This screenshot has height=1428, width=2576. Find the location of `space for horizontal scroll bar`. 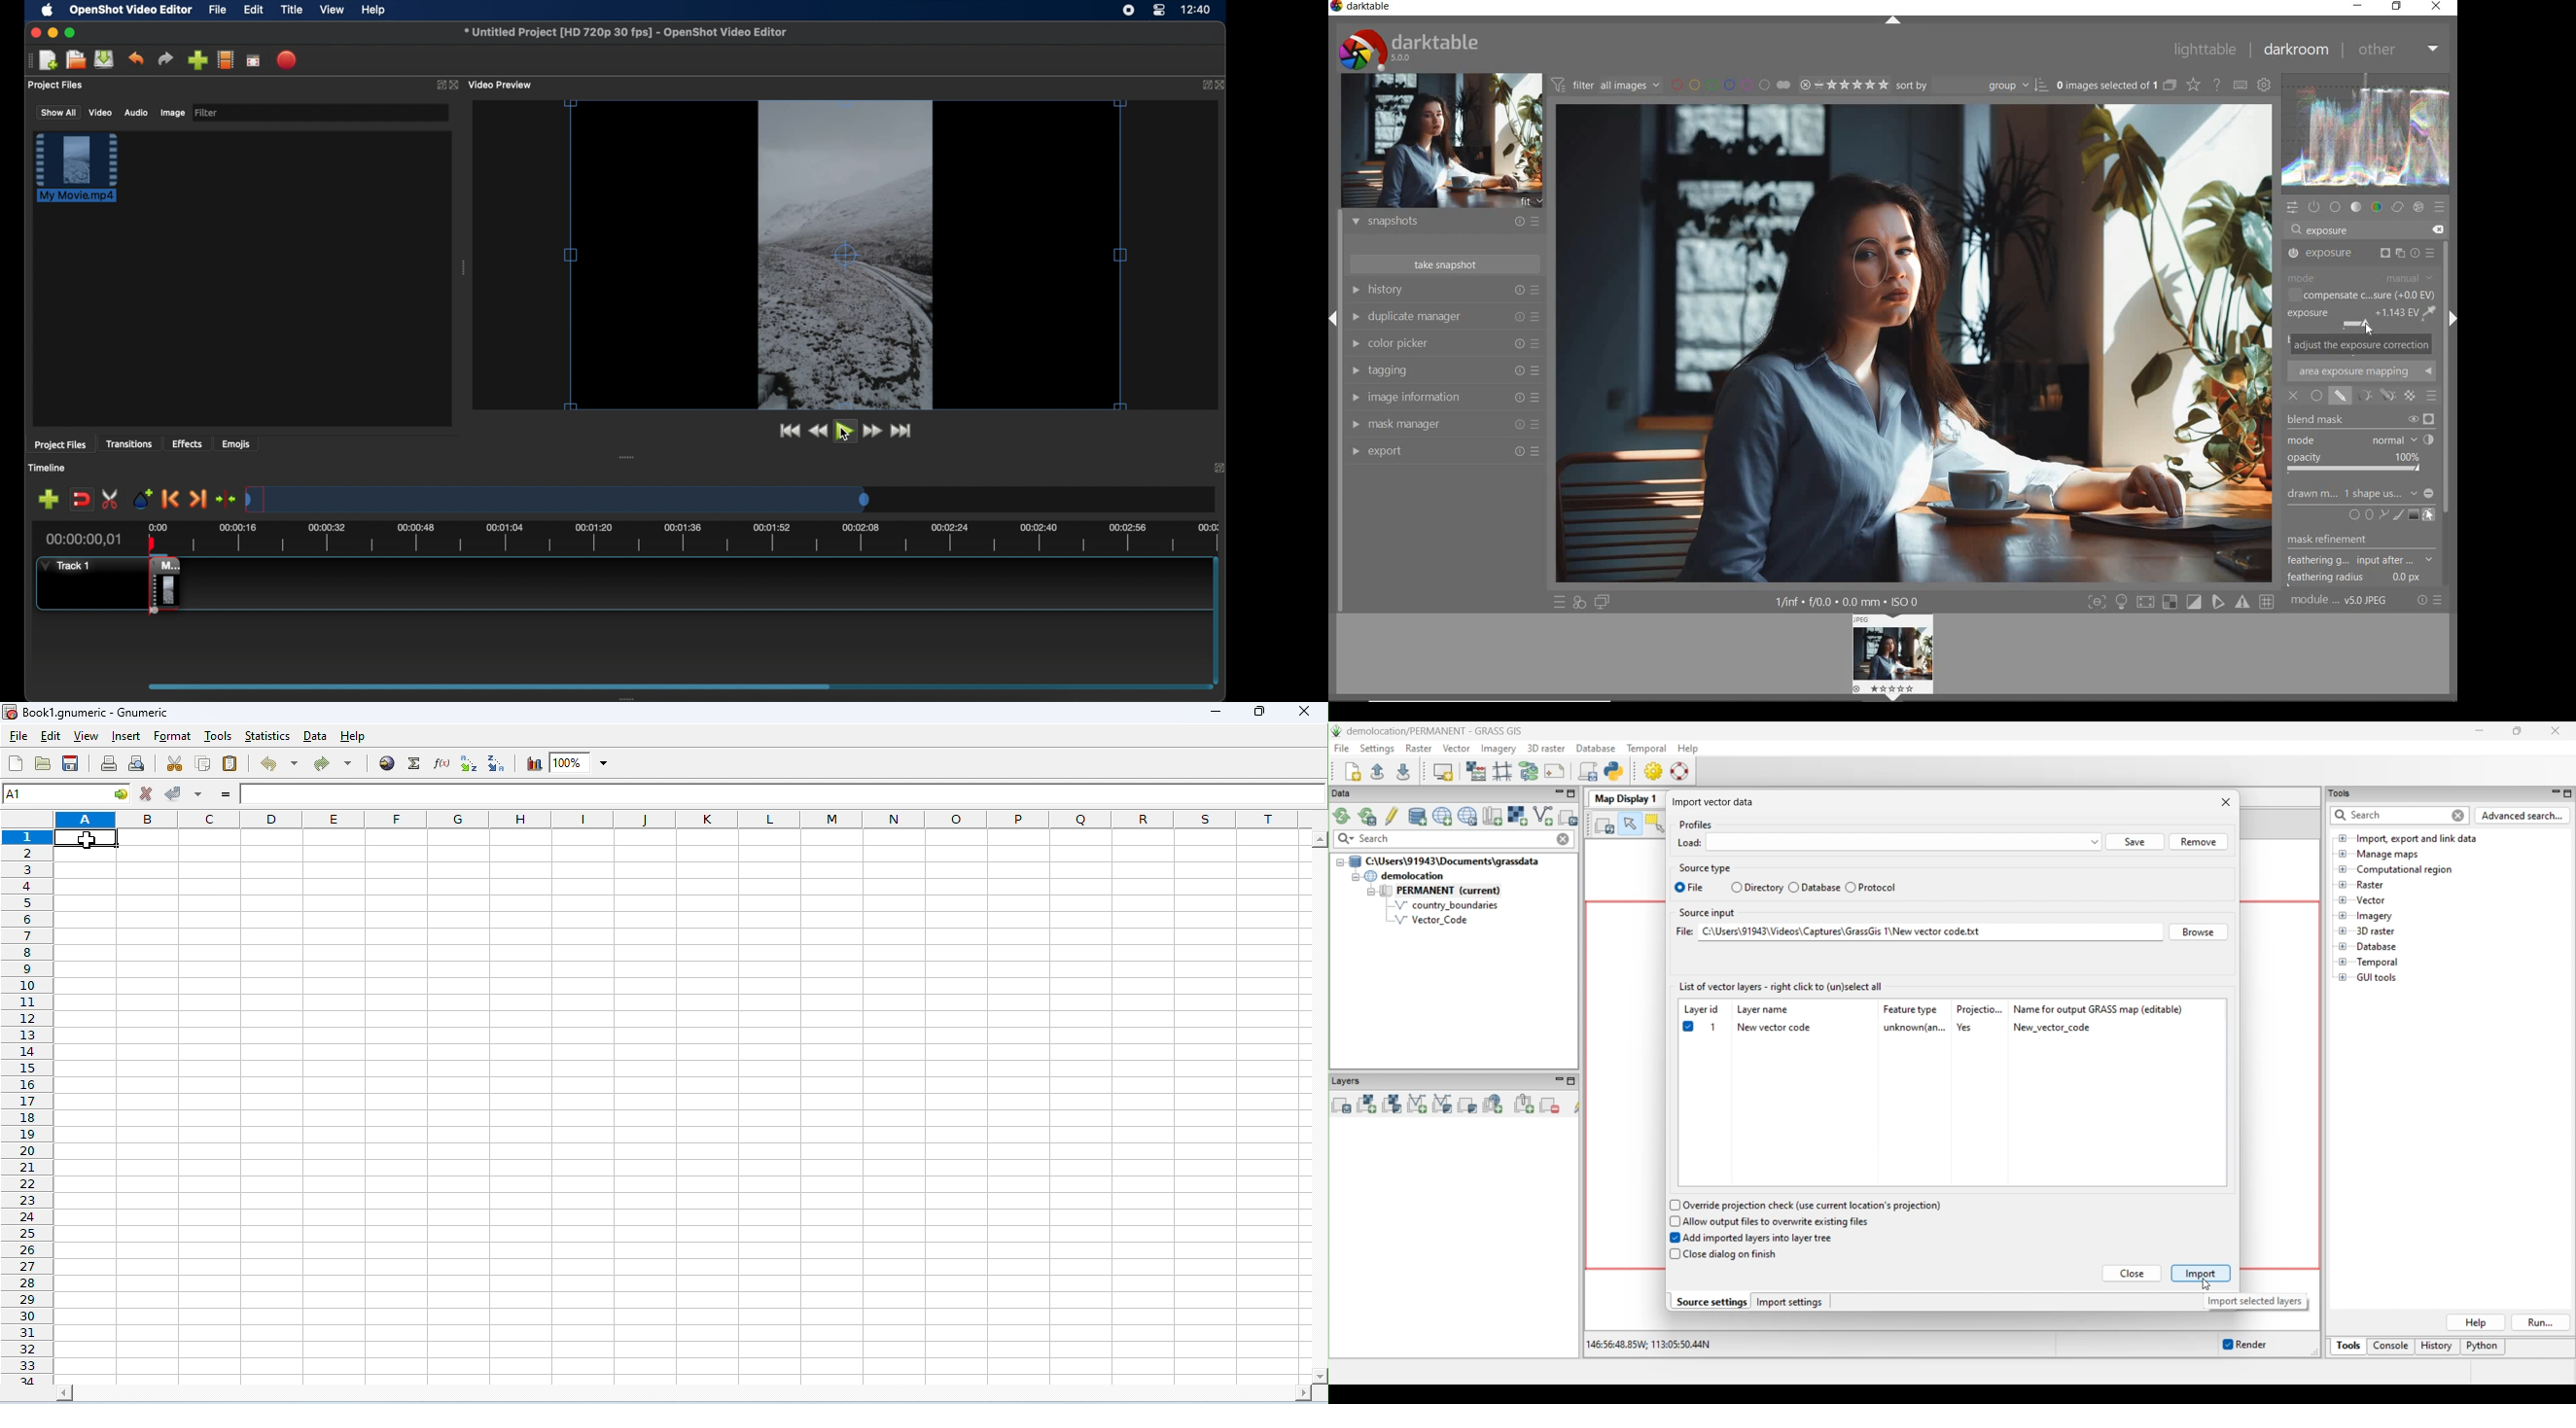

space for horizontal scroll bar is located at coordinates (686, 1367).